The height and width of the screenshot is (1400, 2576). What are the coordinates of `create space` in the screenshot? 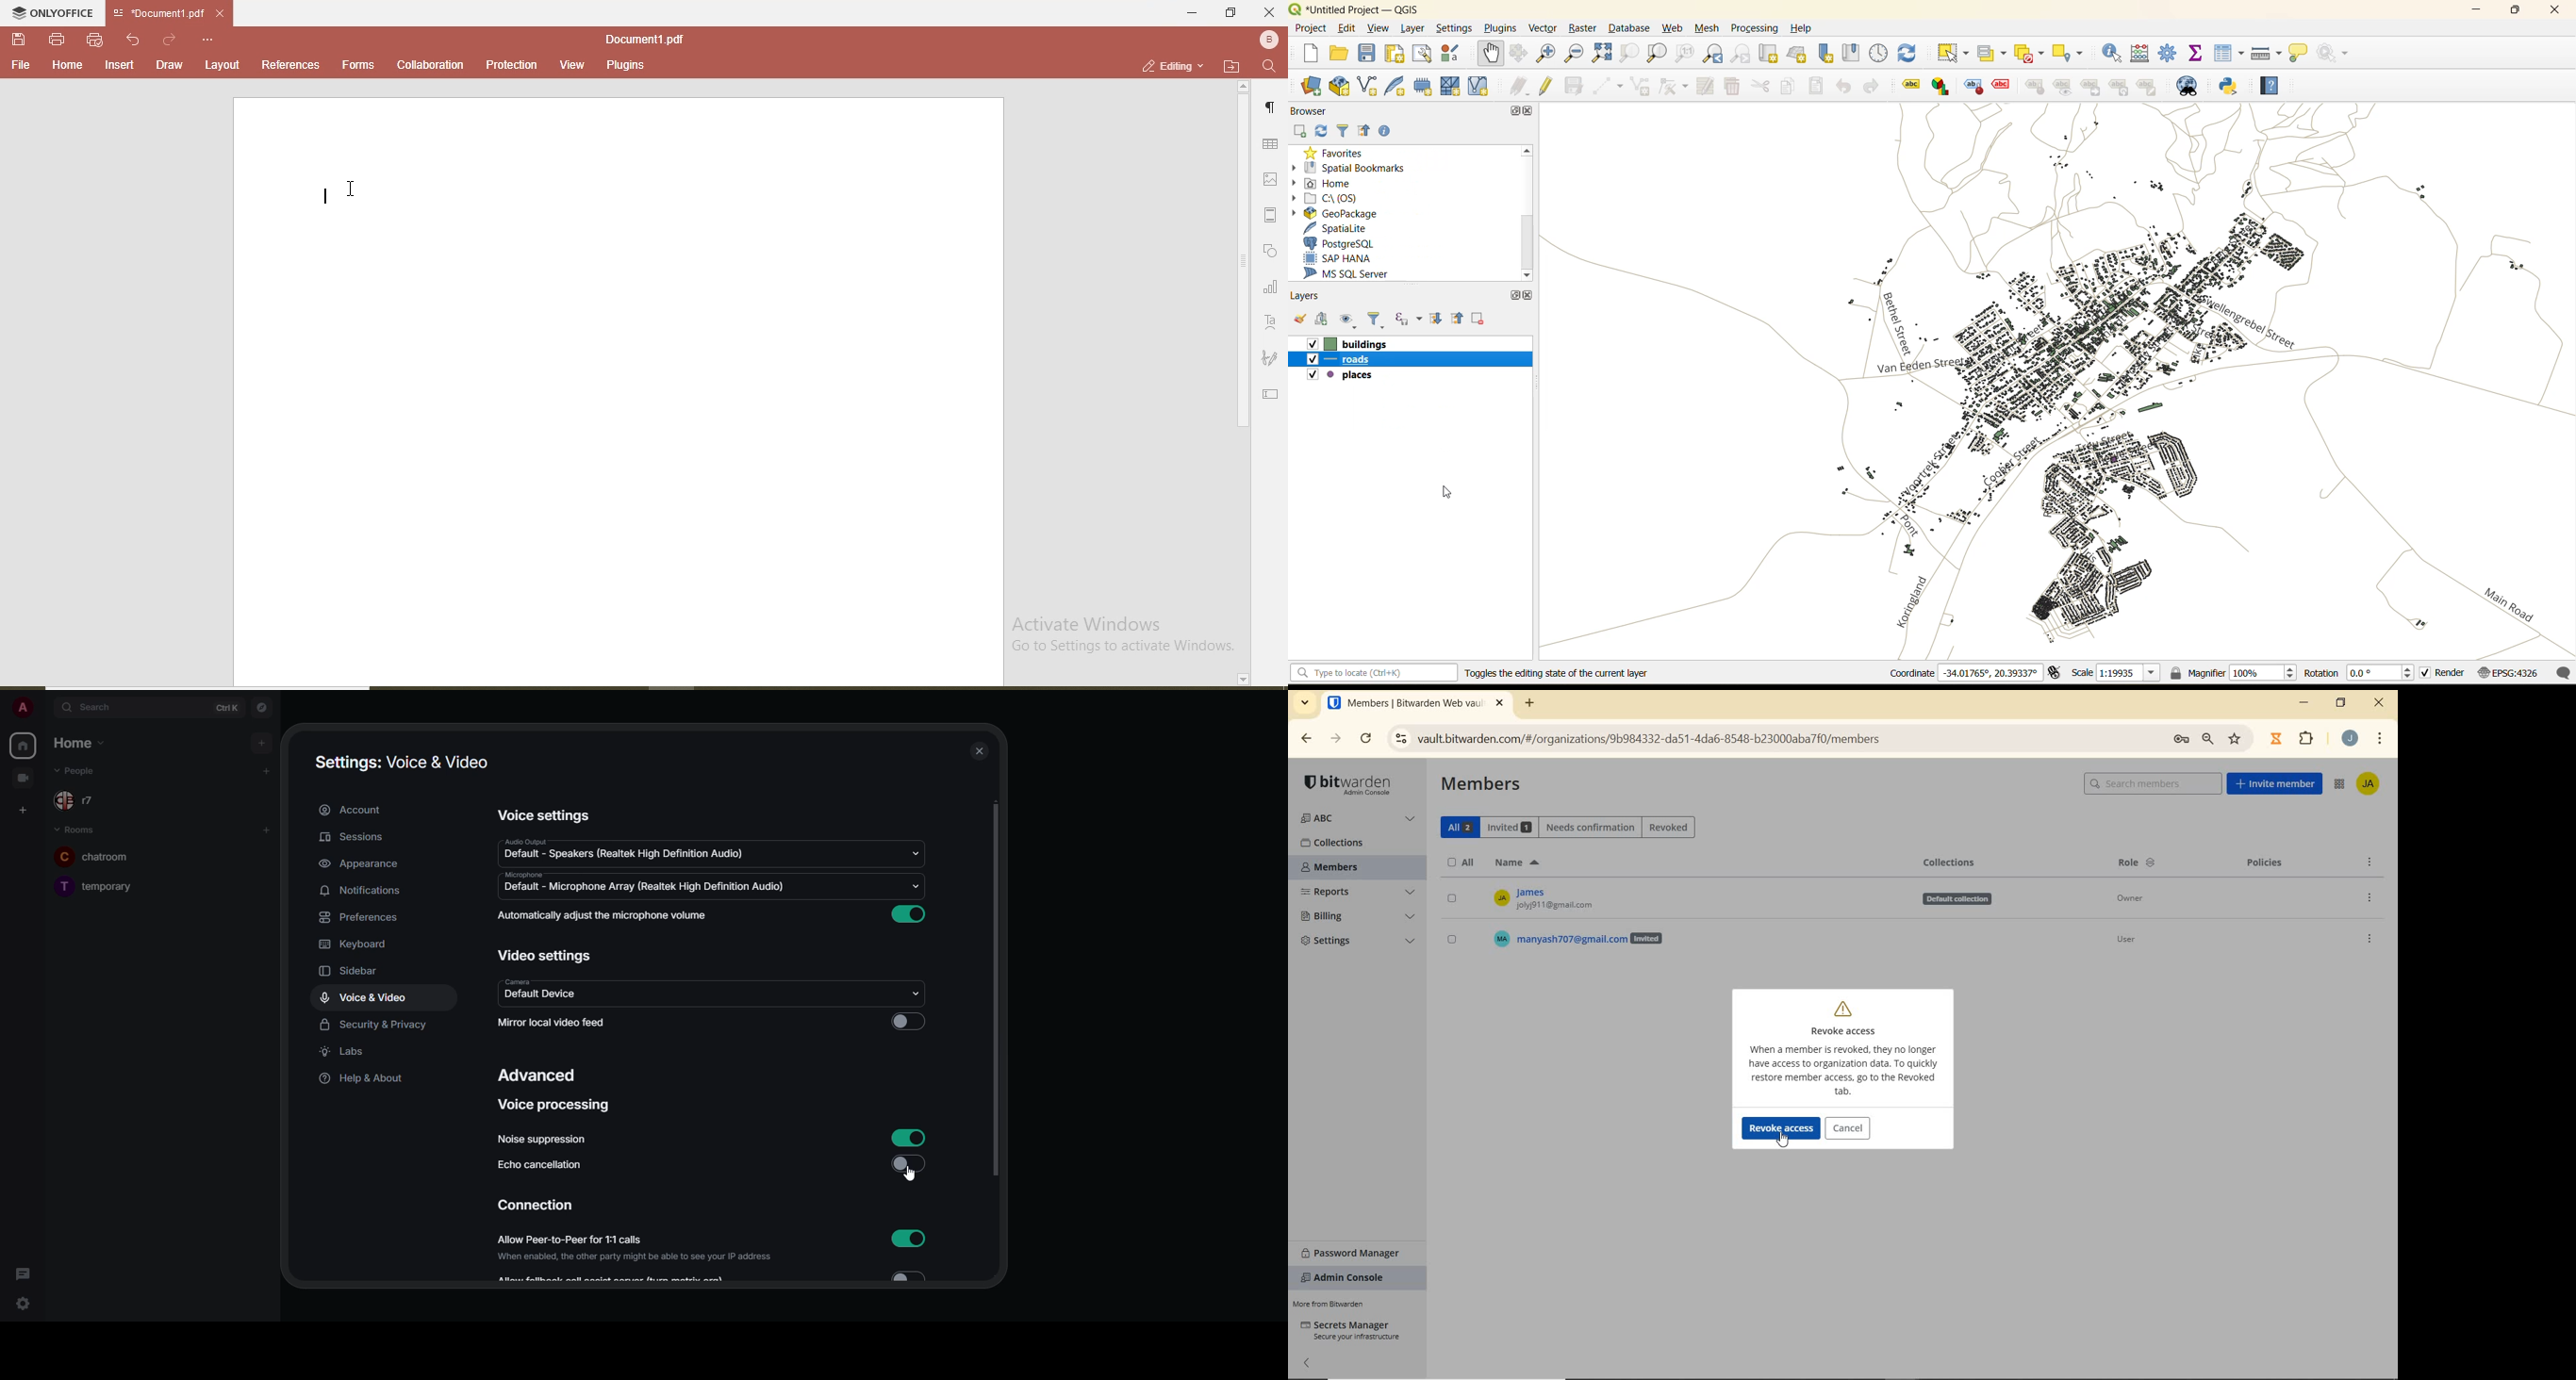 It's located at (22, 810).